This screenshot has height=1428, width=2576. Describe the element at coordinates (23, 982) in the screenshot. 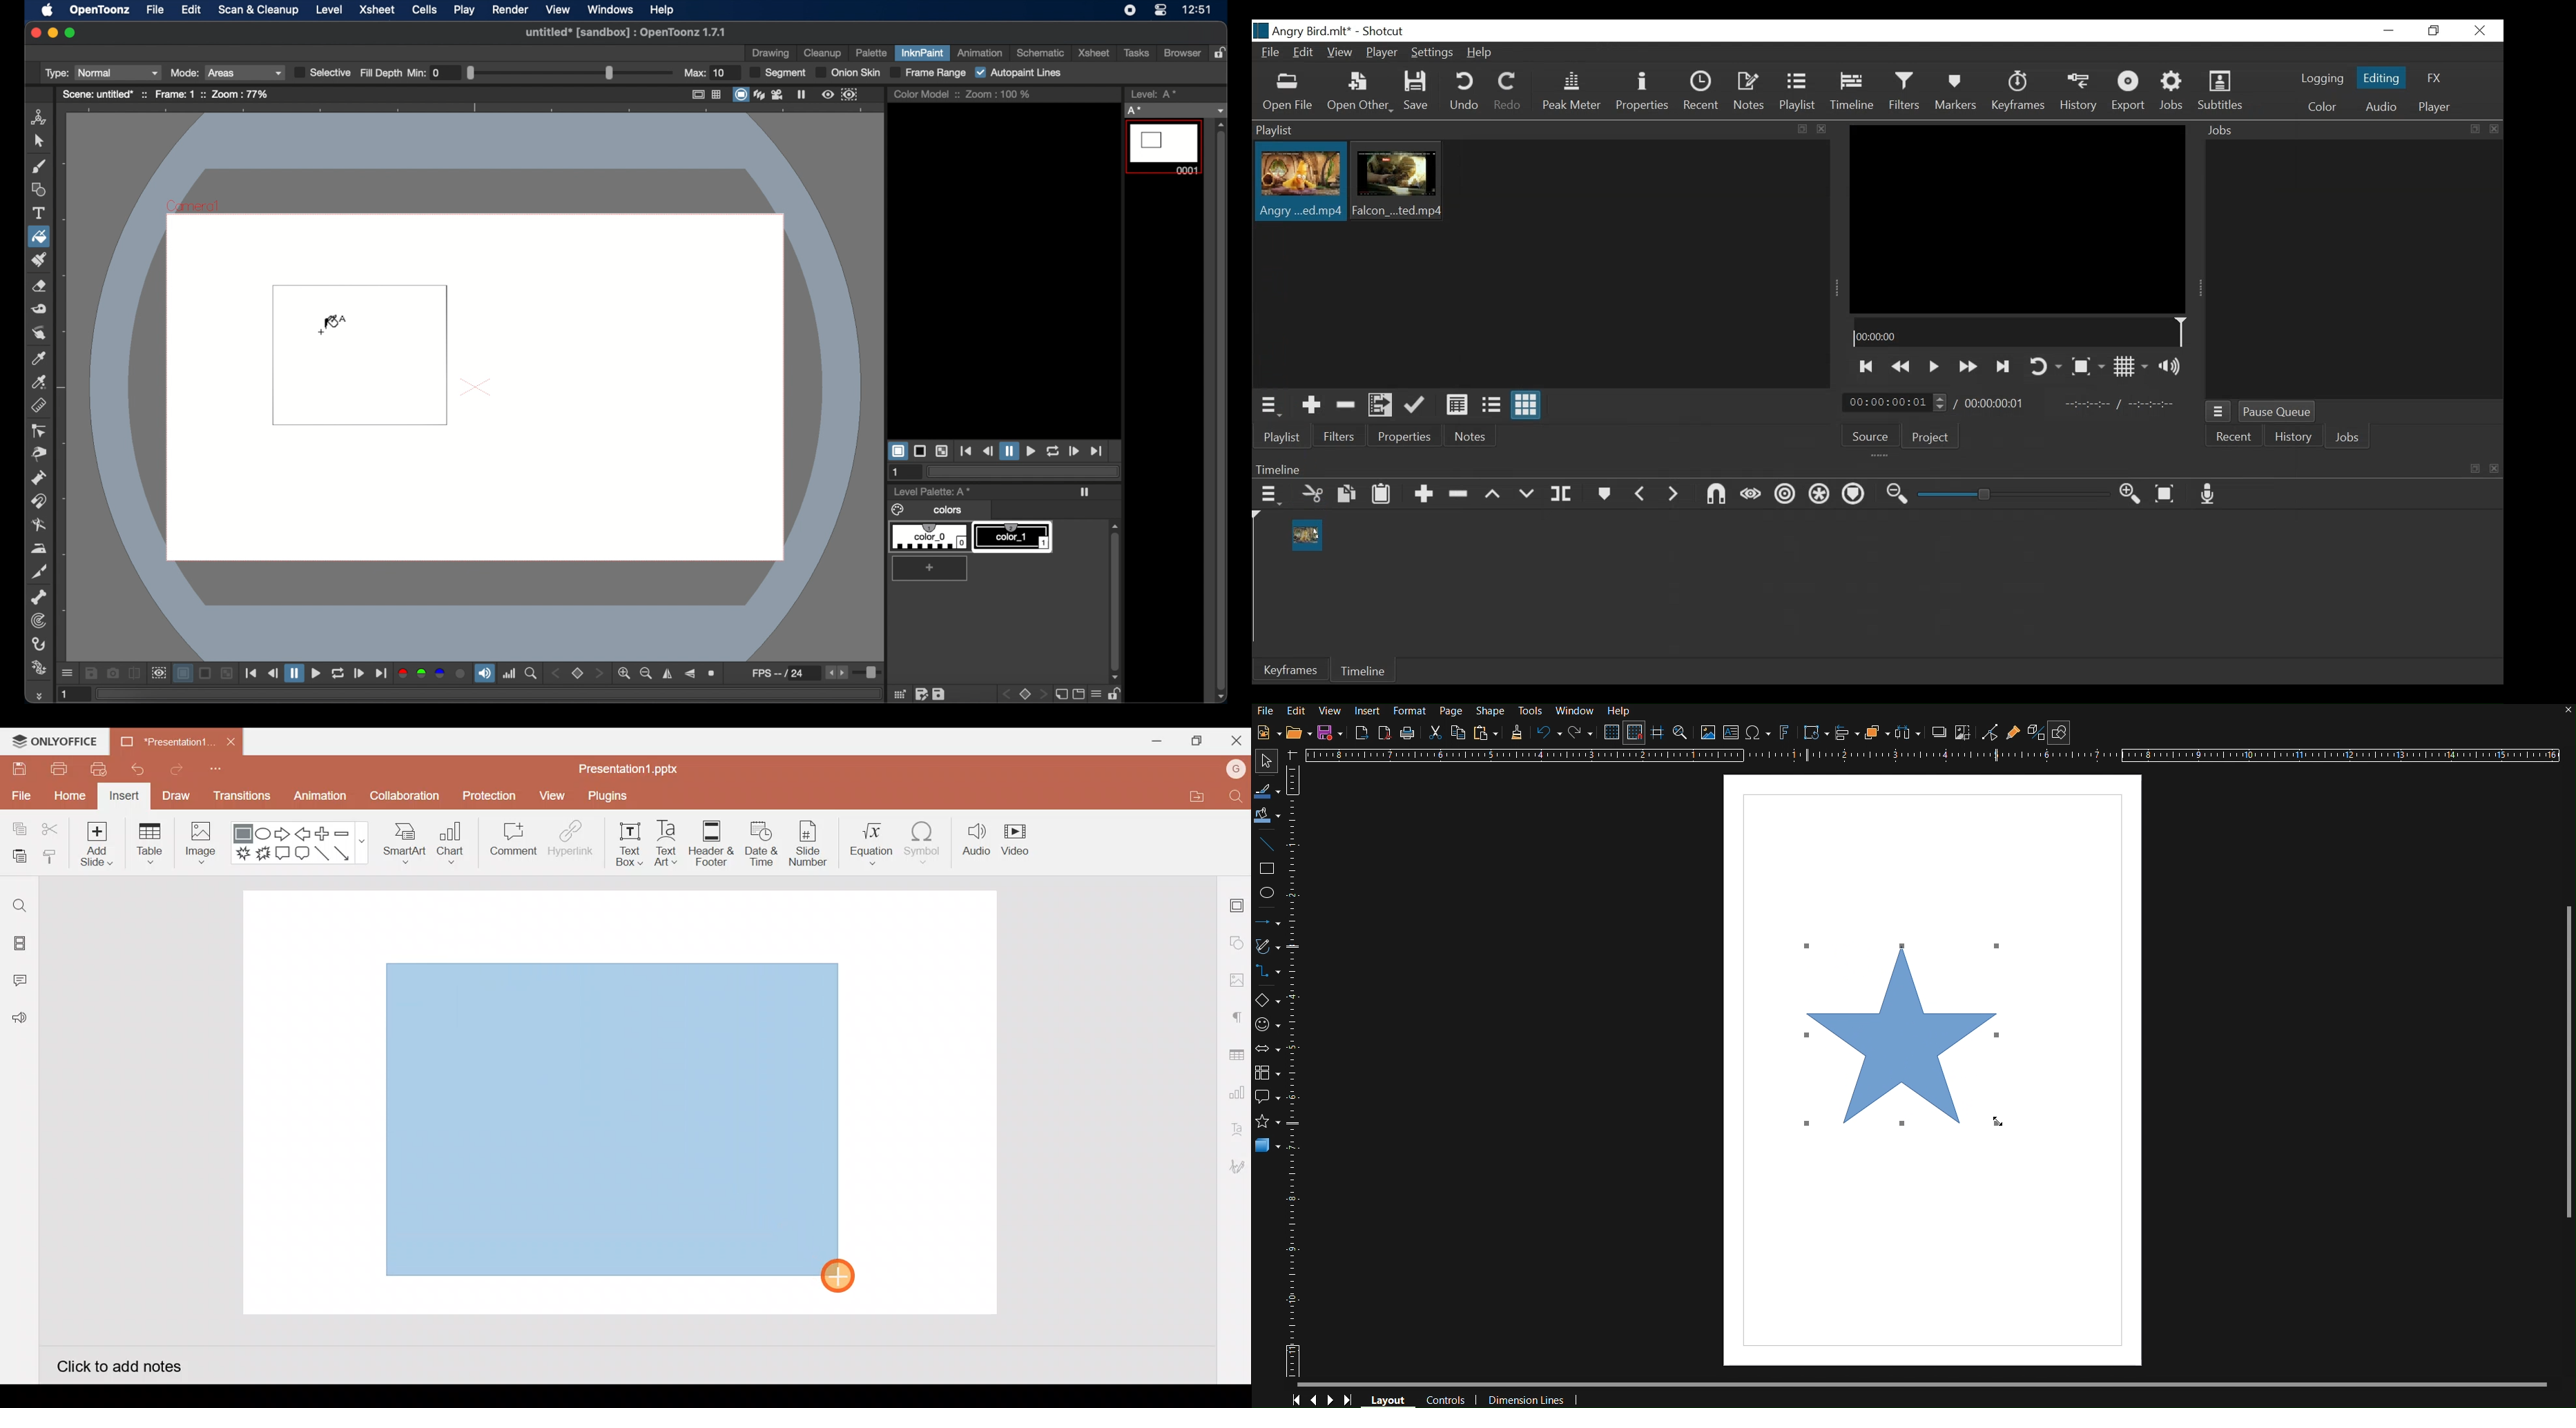

I see `Comments` at that location.